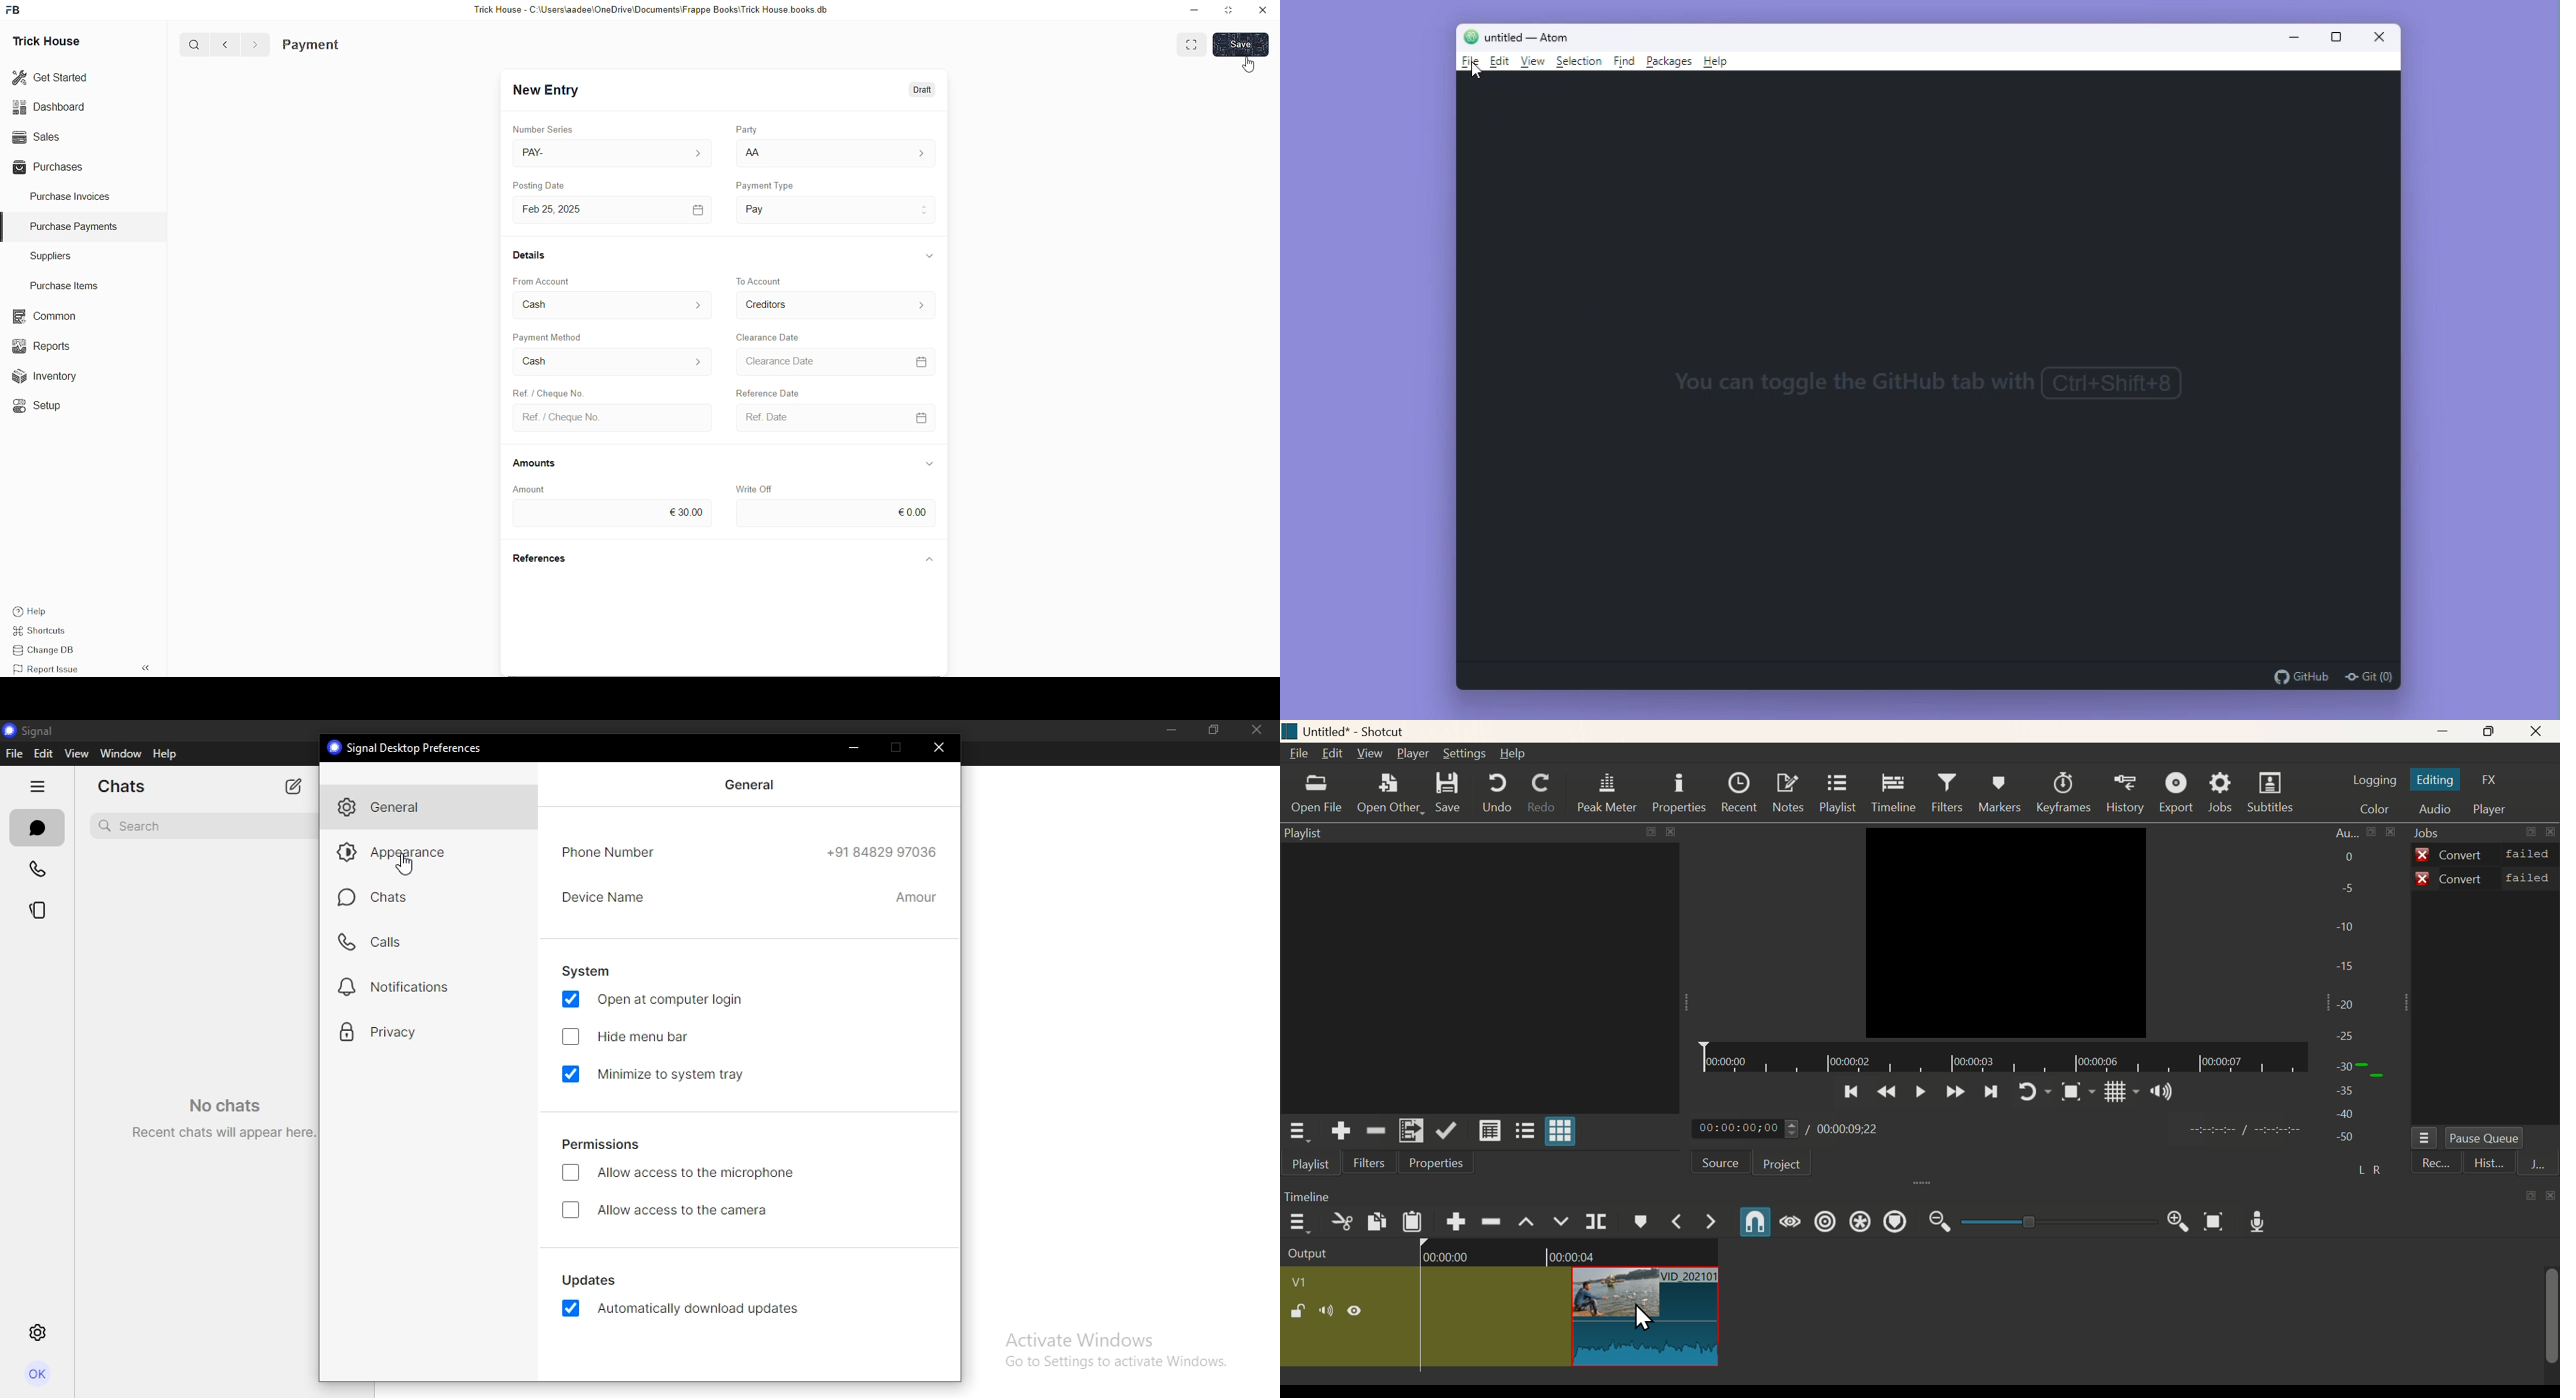 This screenshot has width=2576, height=1400. Describe the element at coordinates (1595, 1223) in the screenshot. I see `Split at Playhead` at that location.